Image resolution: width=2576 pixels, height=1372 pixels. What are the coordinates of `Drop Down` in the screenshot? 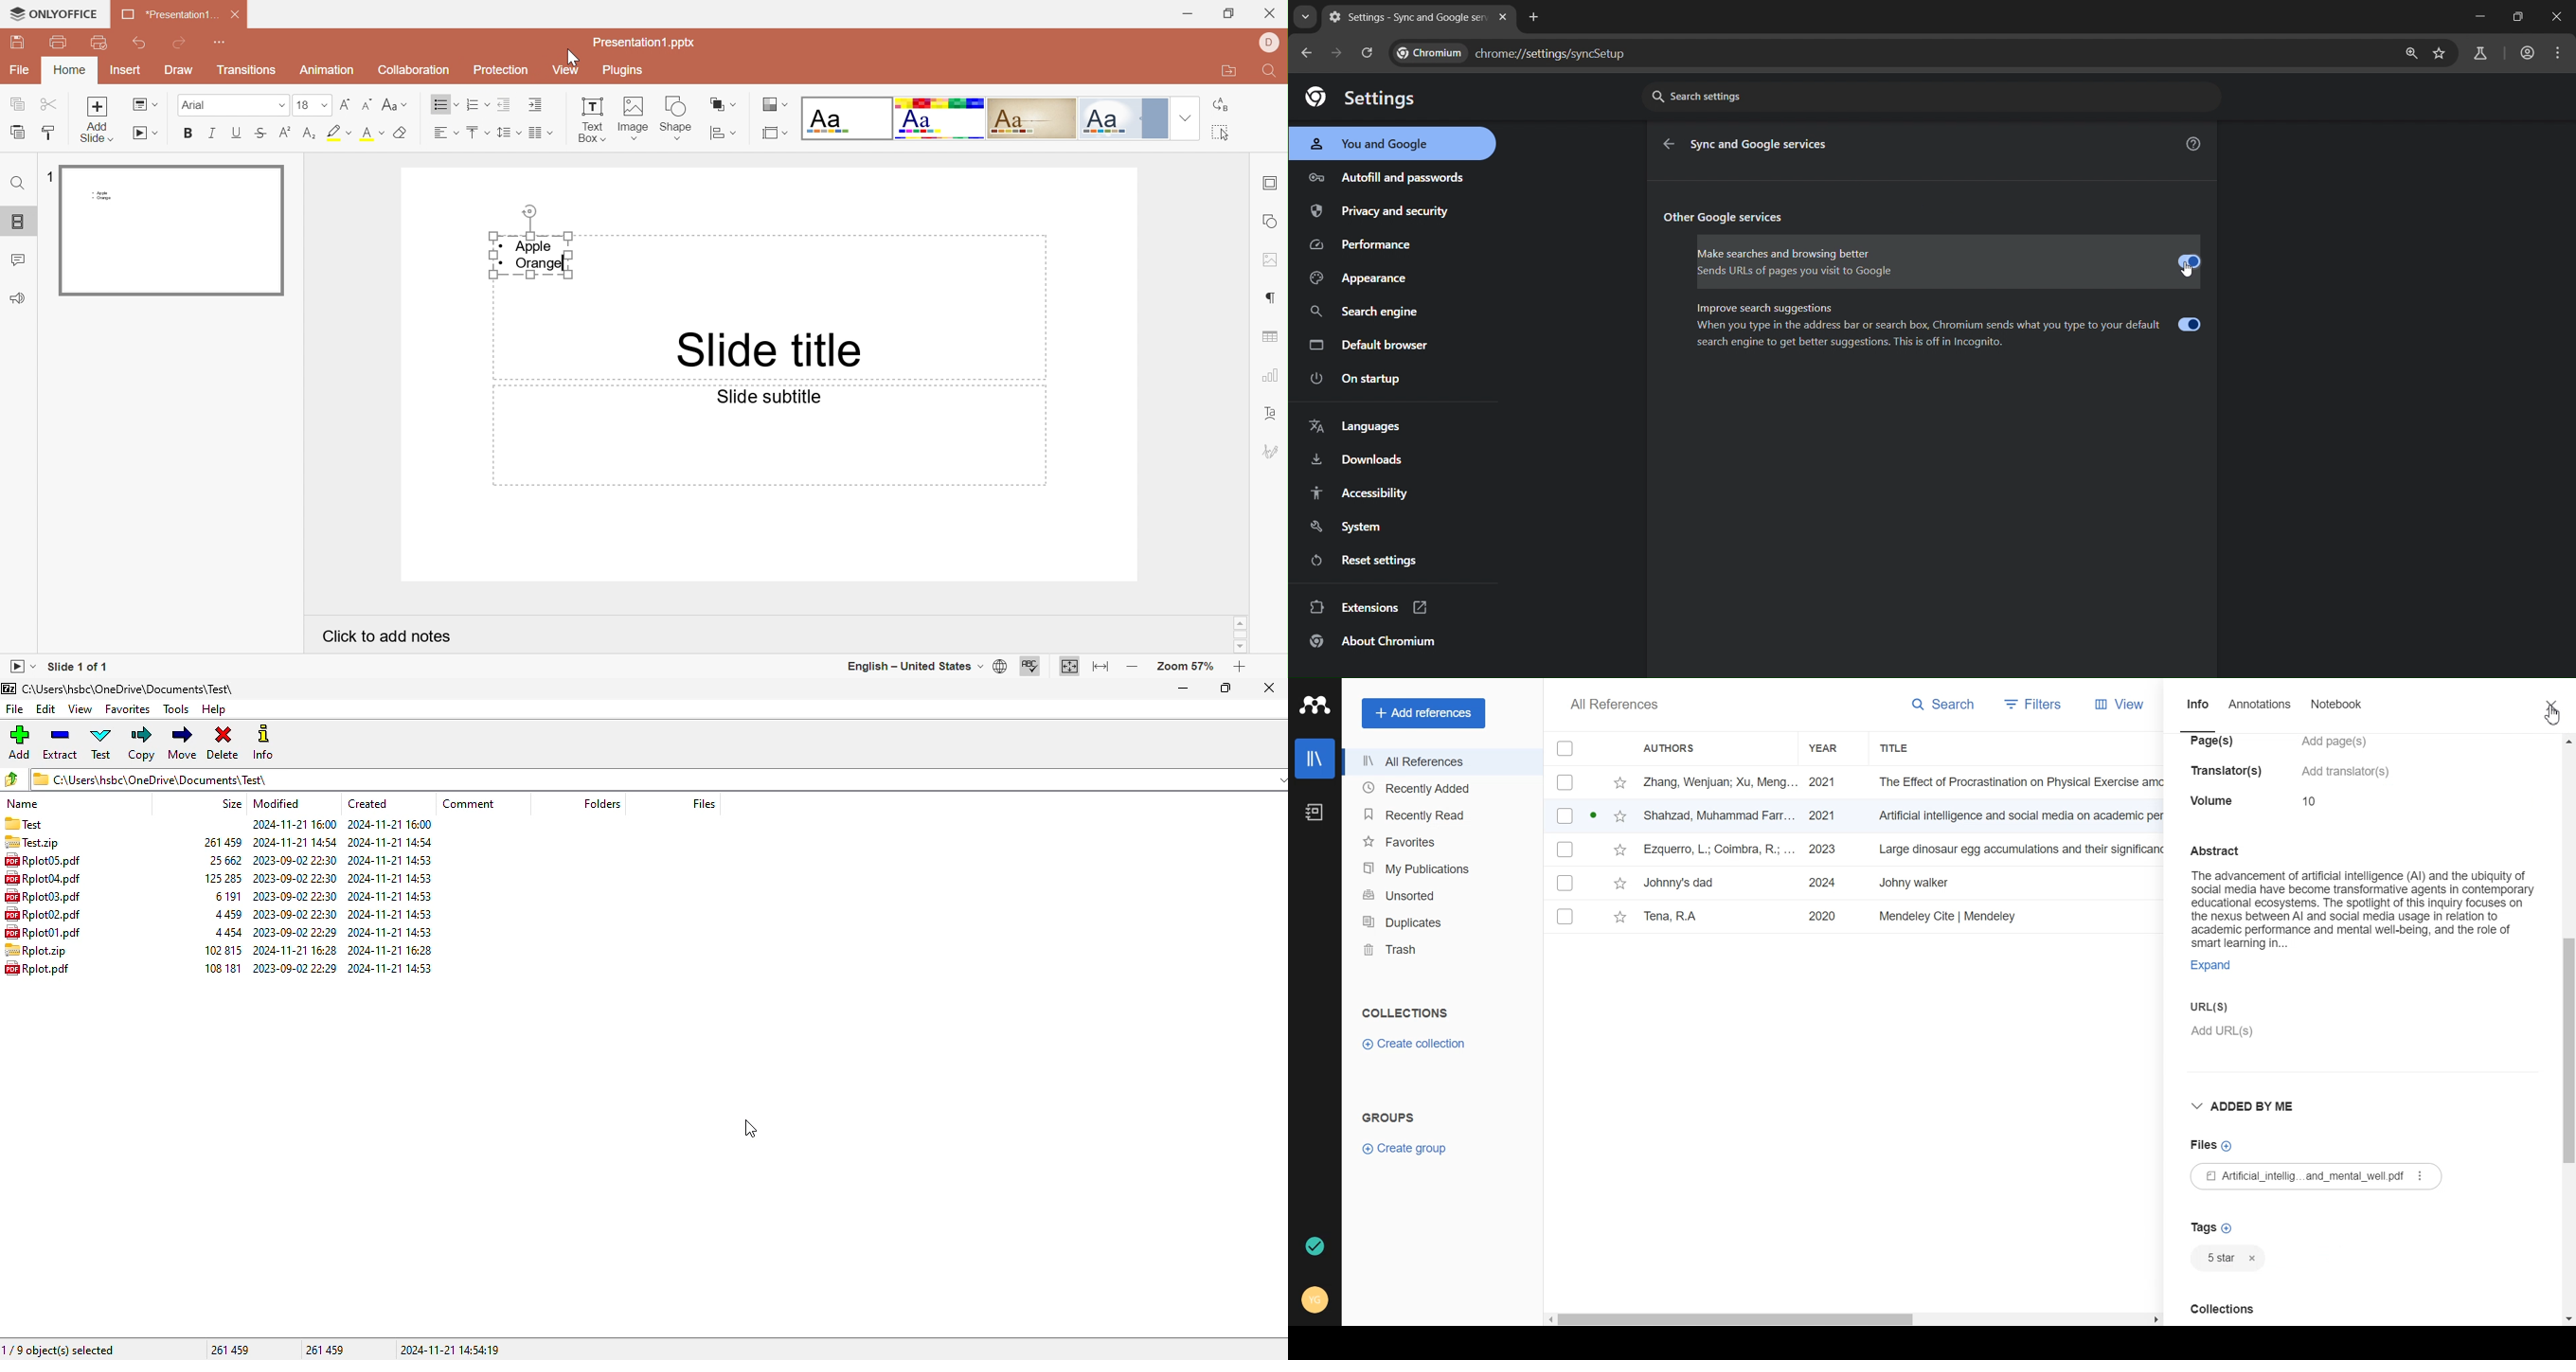 It's located at (282, 106).